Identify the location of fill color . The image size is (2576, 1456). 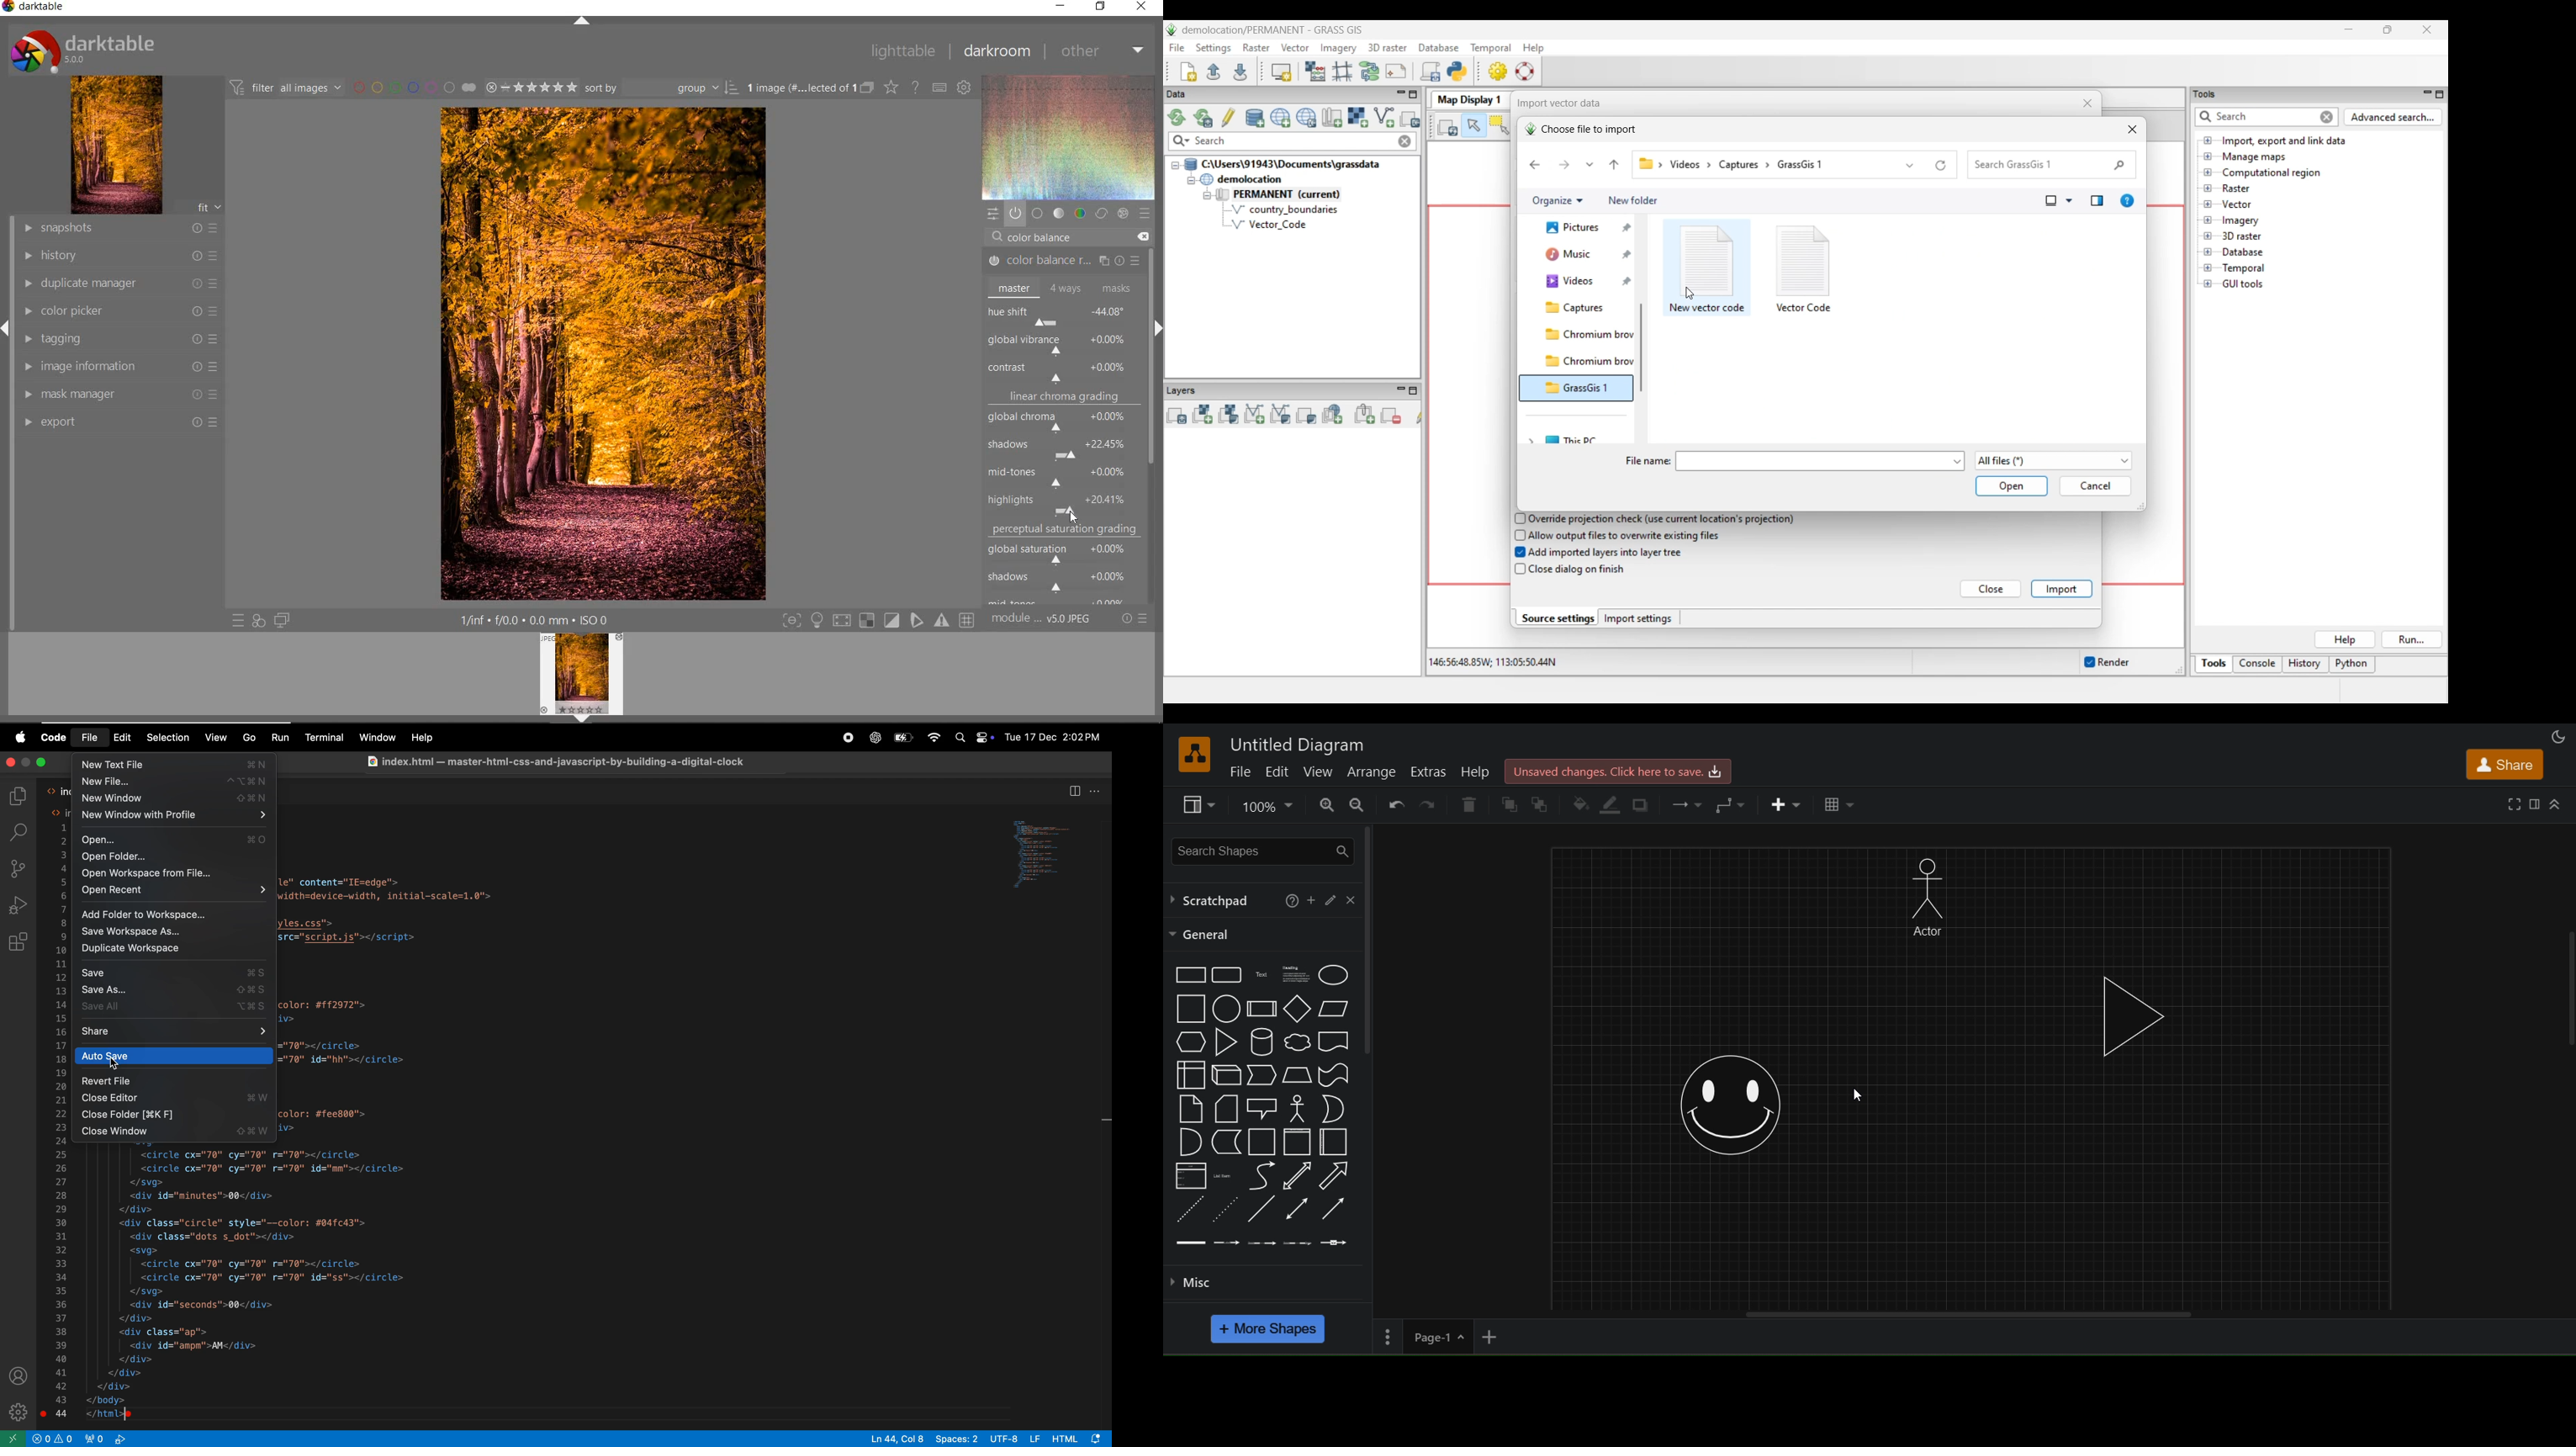
(1579, 801).